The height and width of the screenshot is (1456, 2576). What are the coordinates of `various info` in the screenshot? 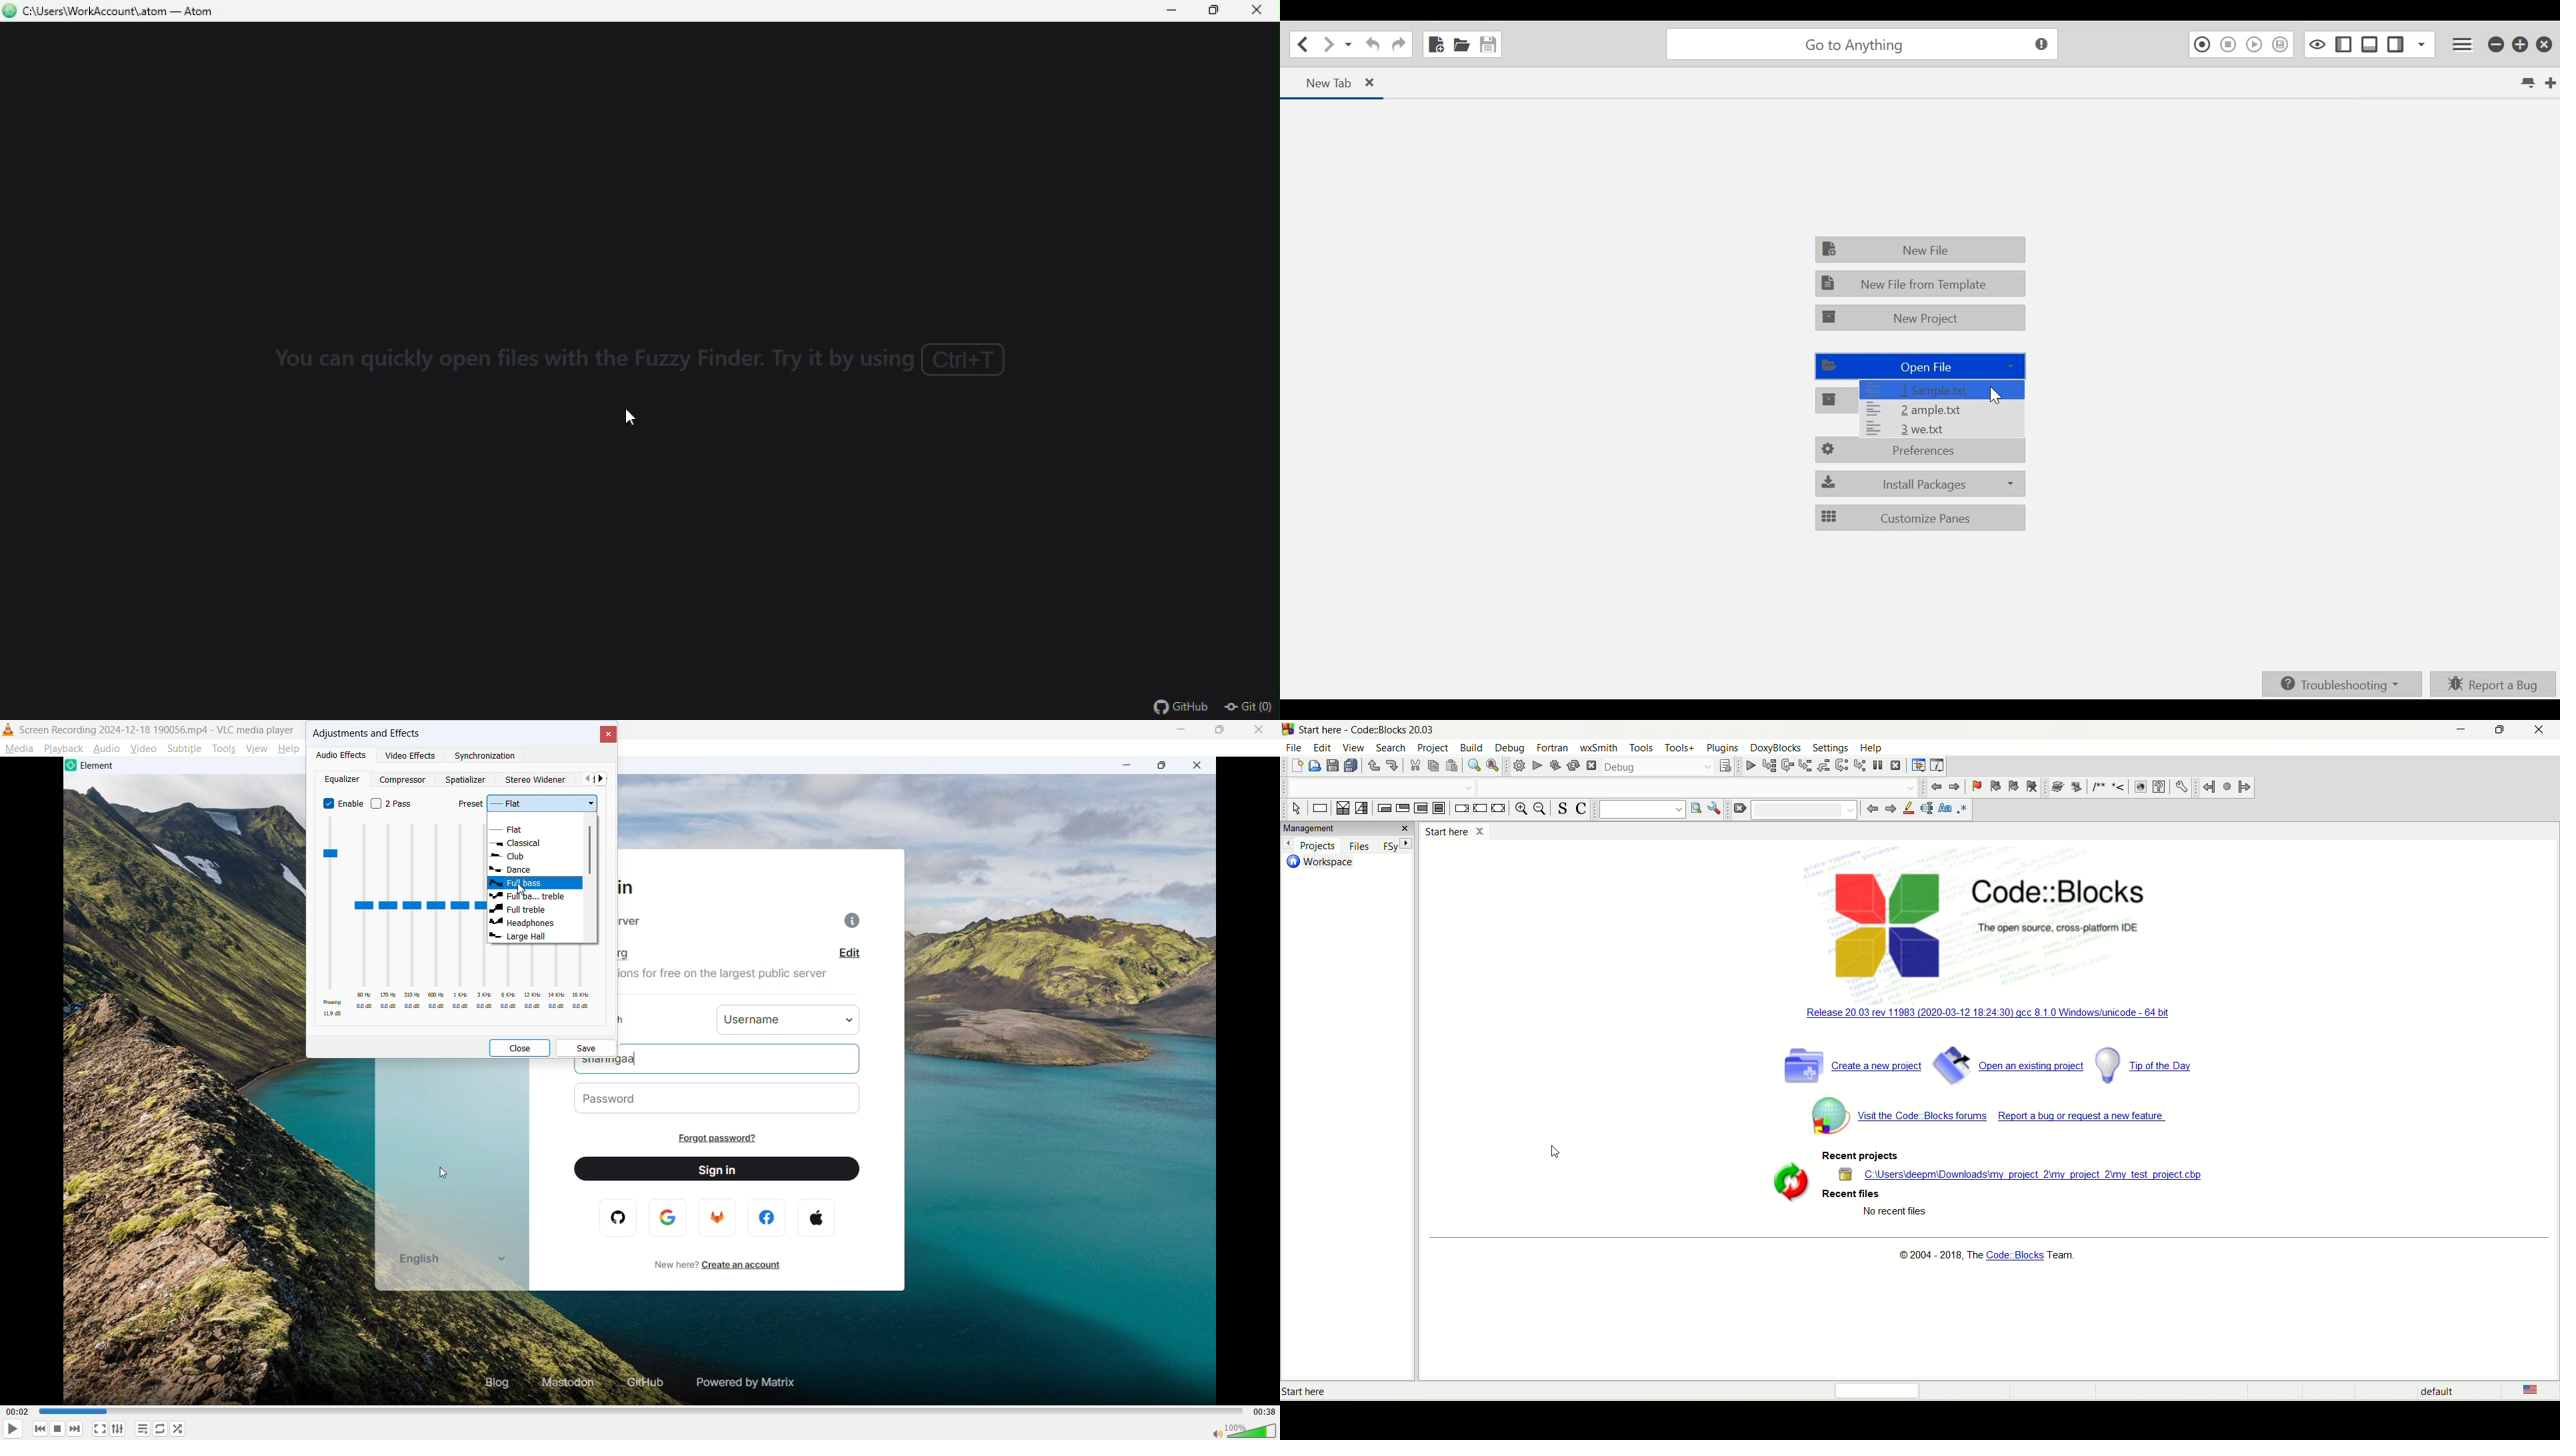 It's located at (1937, 766).